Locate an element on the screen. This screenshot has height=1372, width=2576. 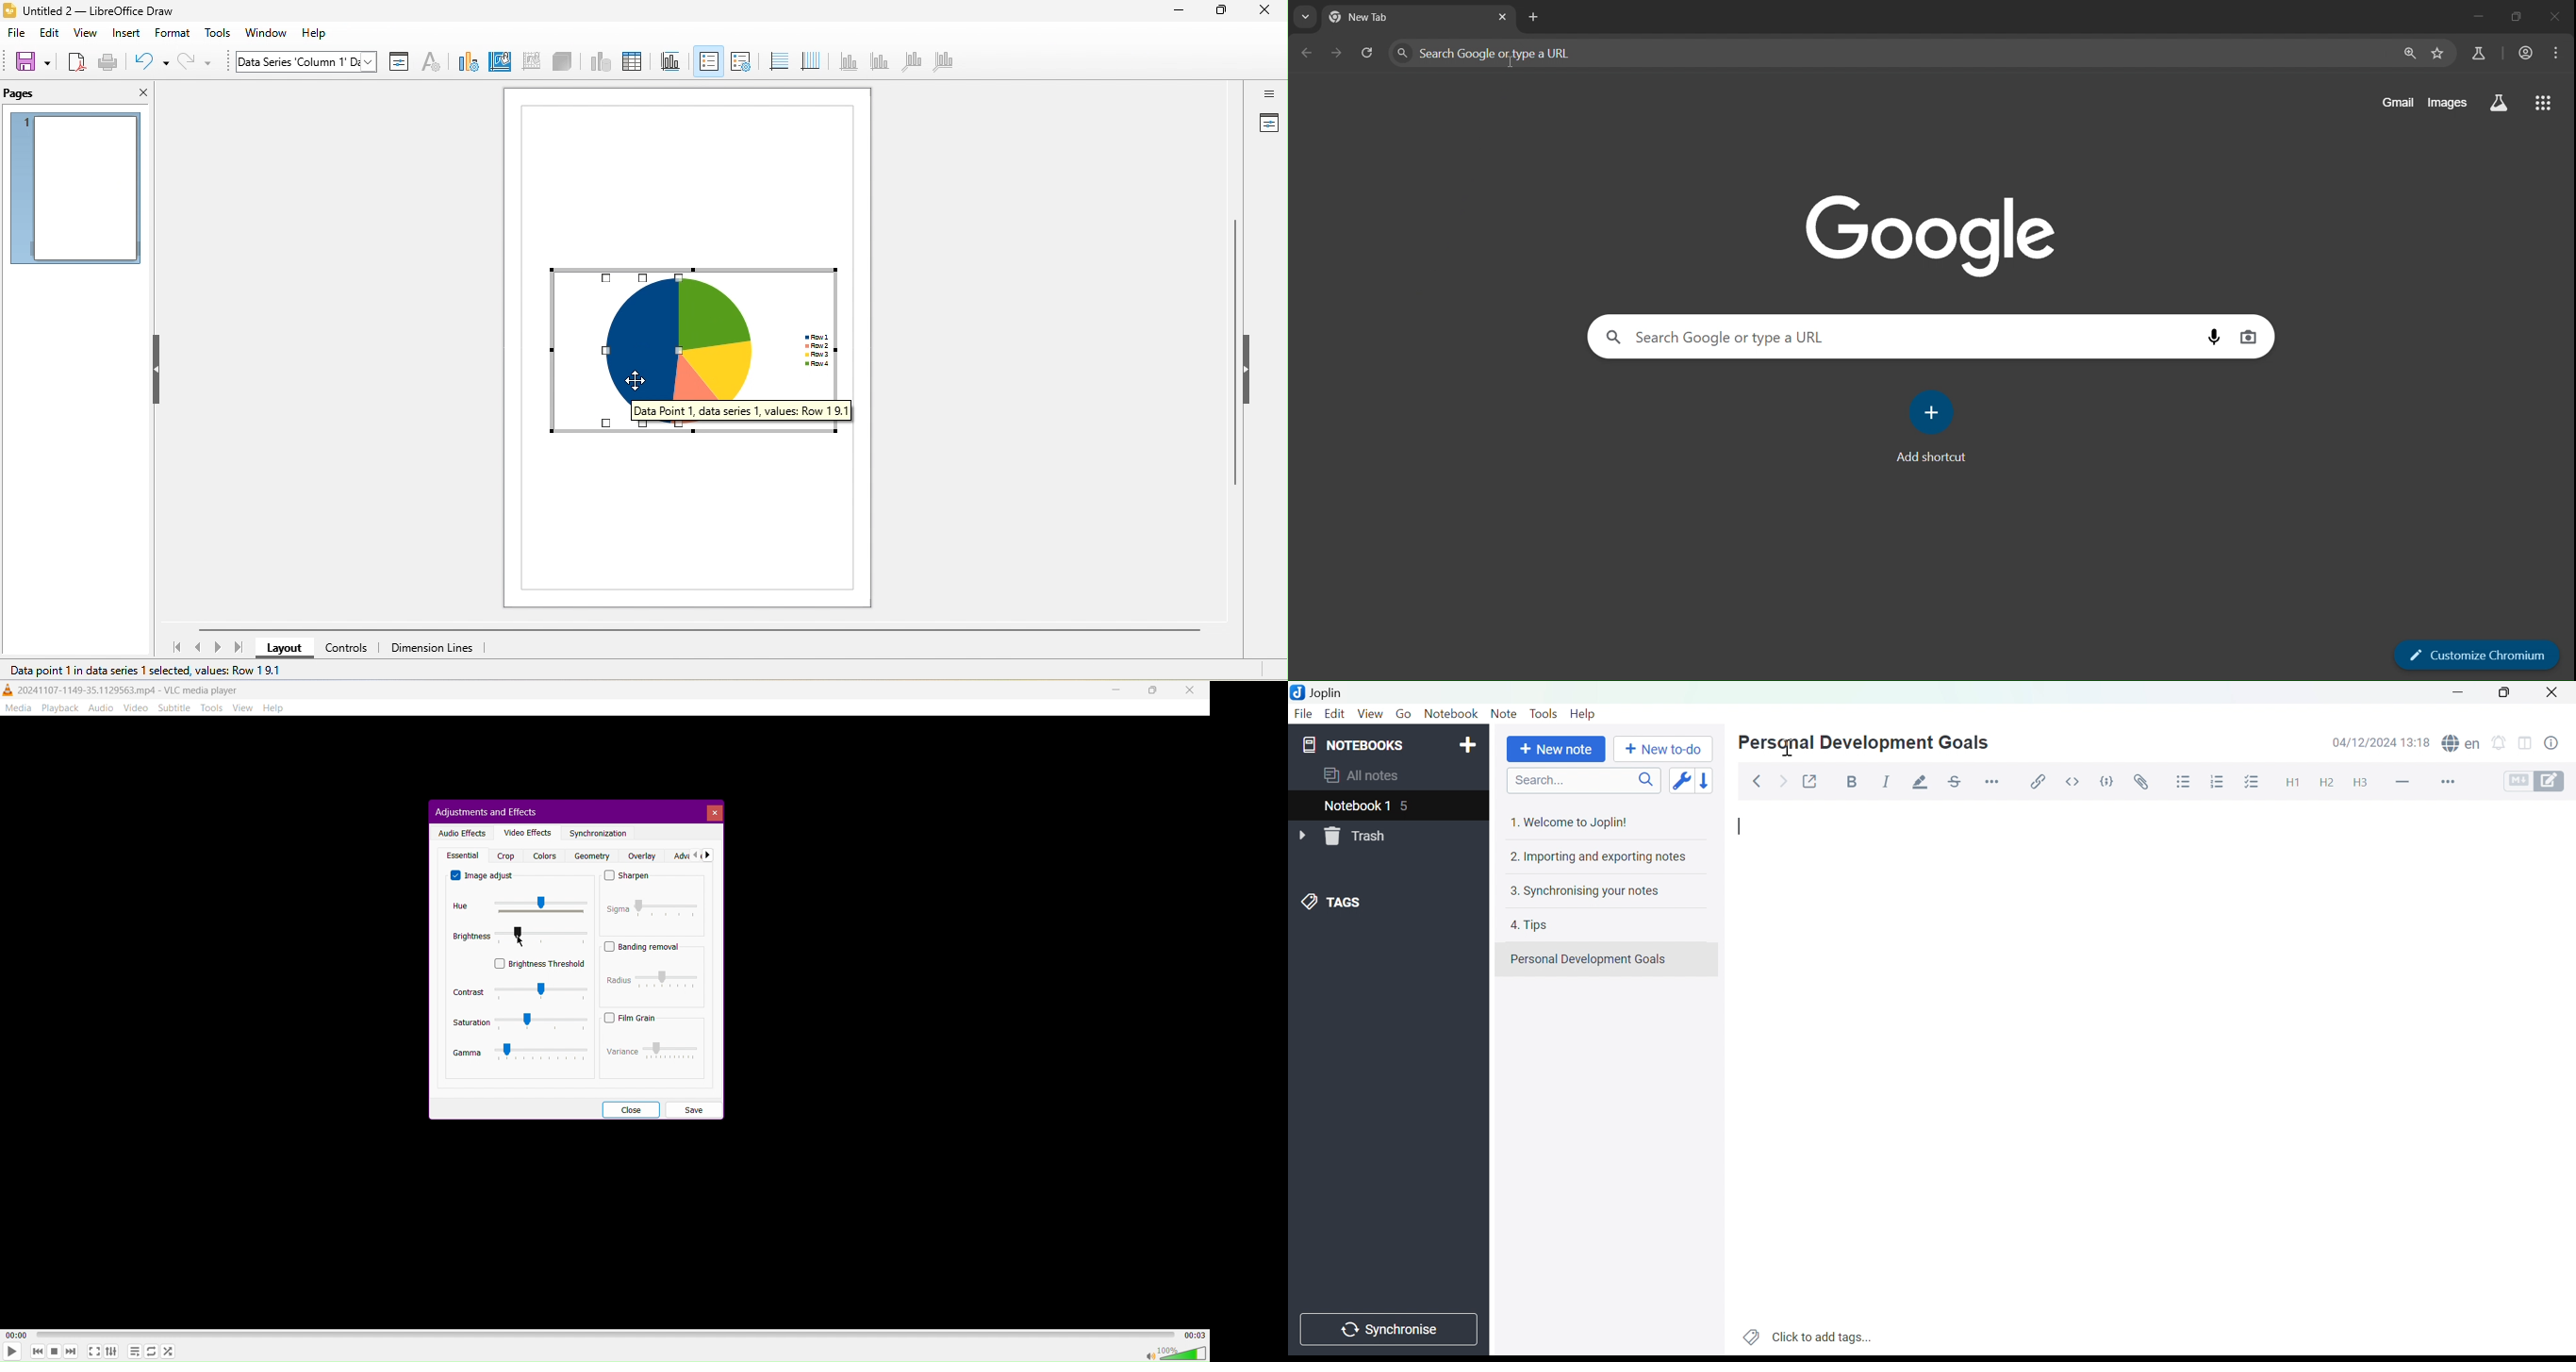
04/12/2024 12:18 is located at coordinates (2381, 742).